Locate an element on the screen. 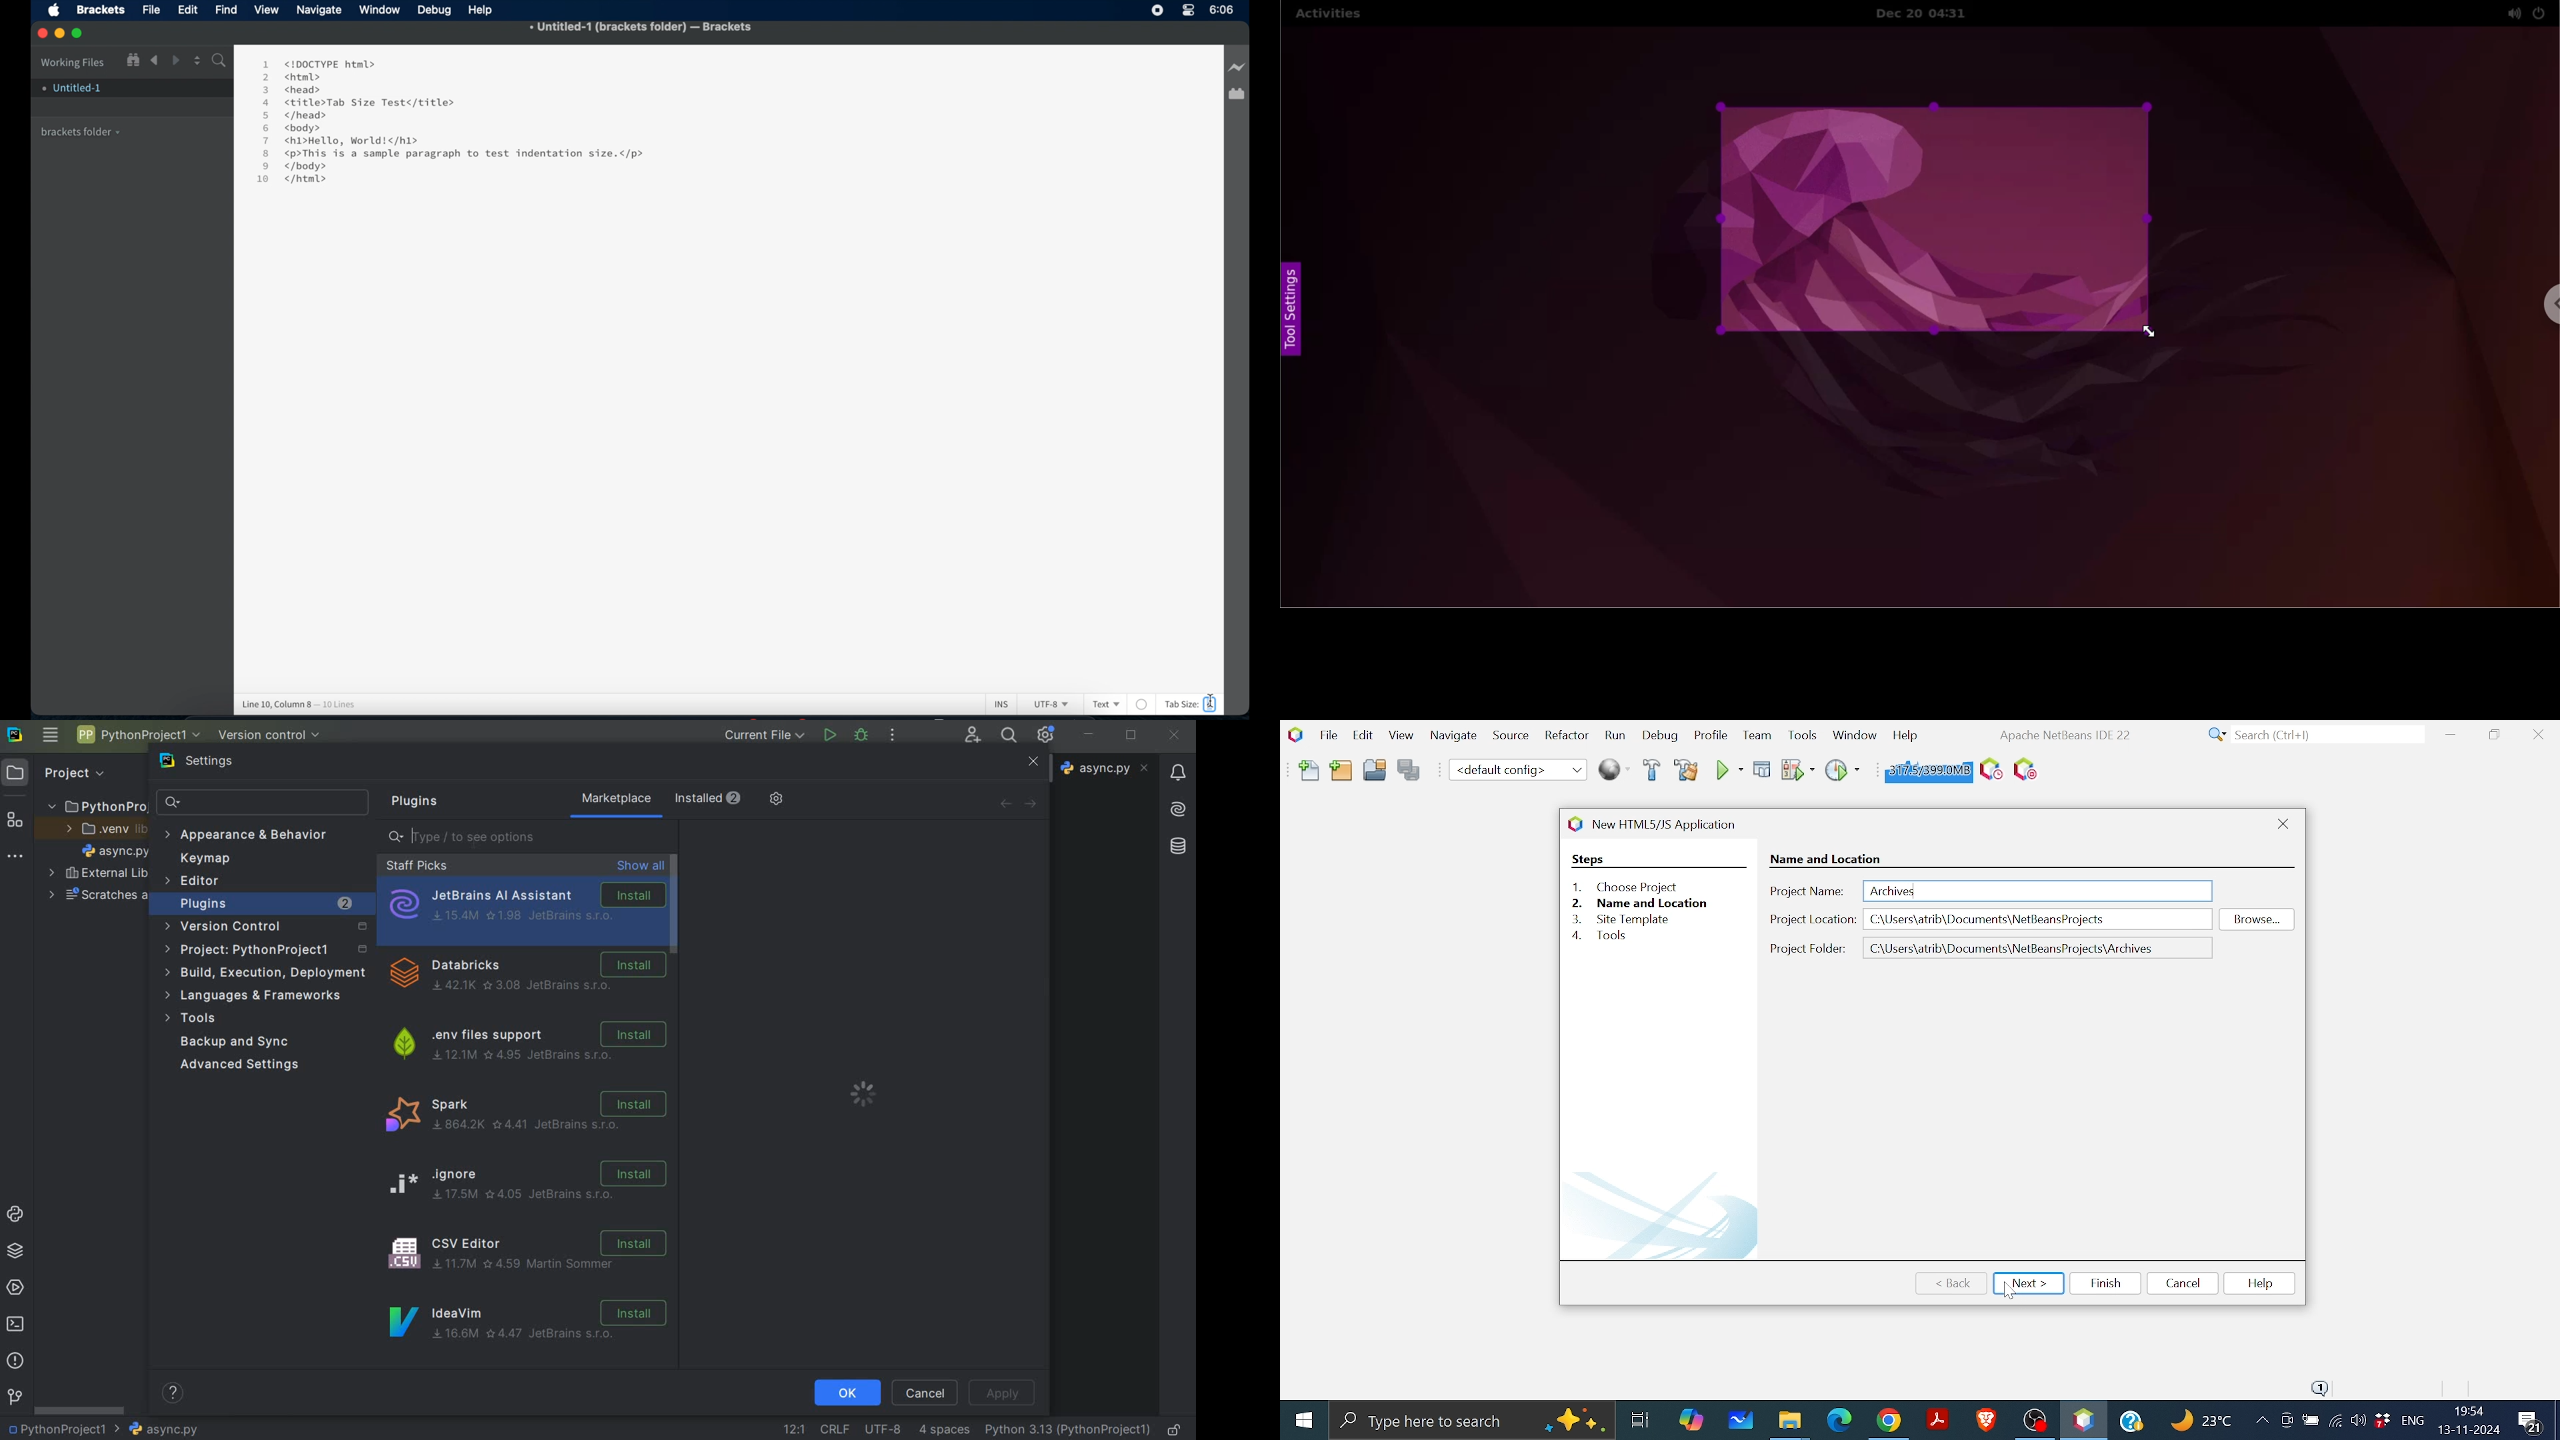 Image resolution: width=2576 pixels, height=1456 pixels. cursor is located at coordinates (2010, 1290).